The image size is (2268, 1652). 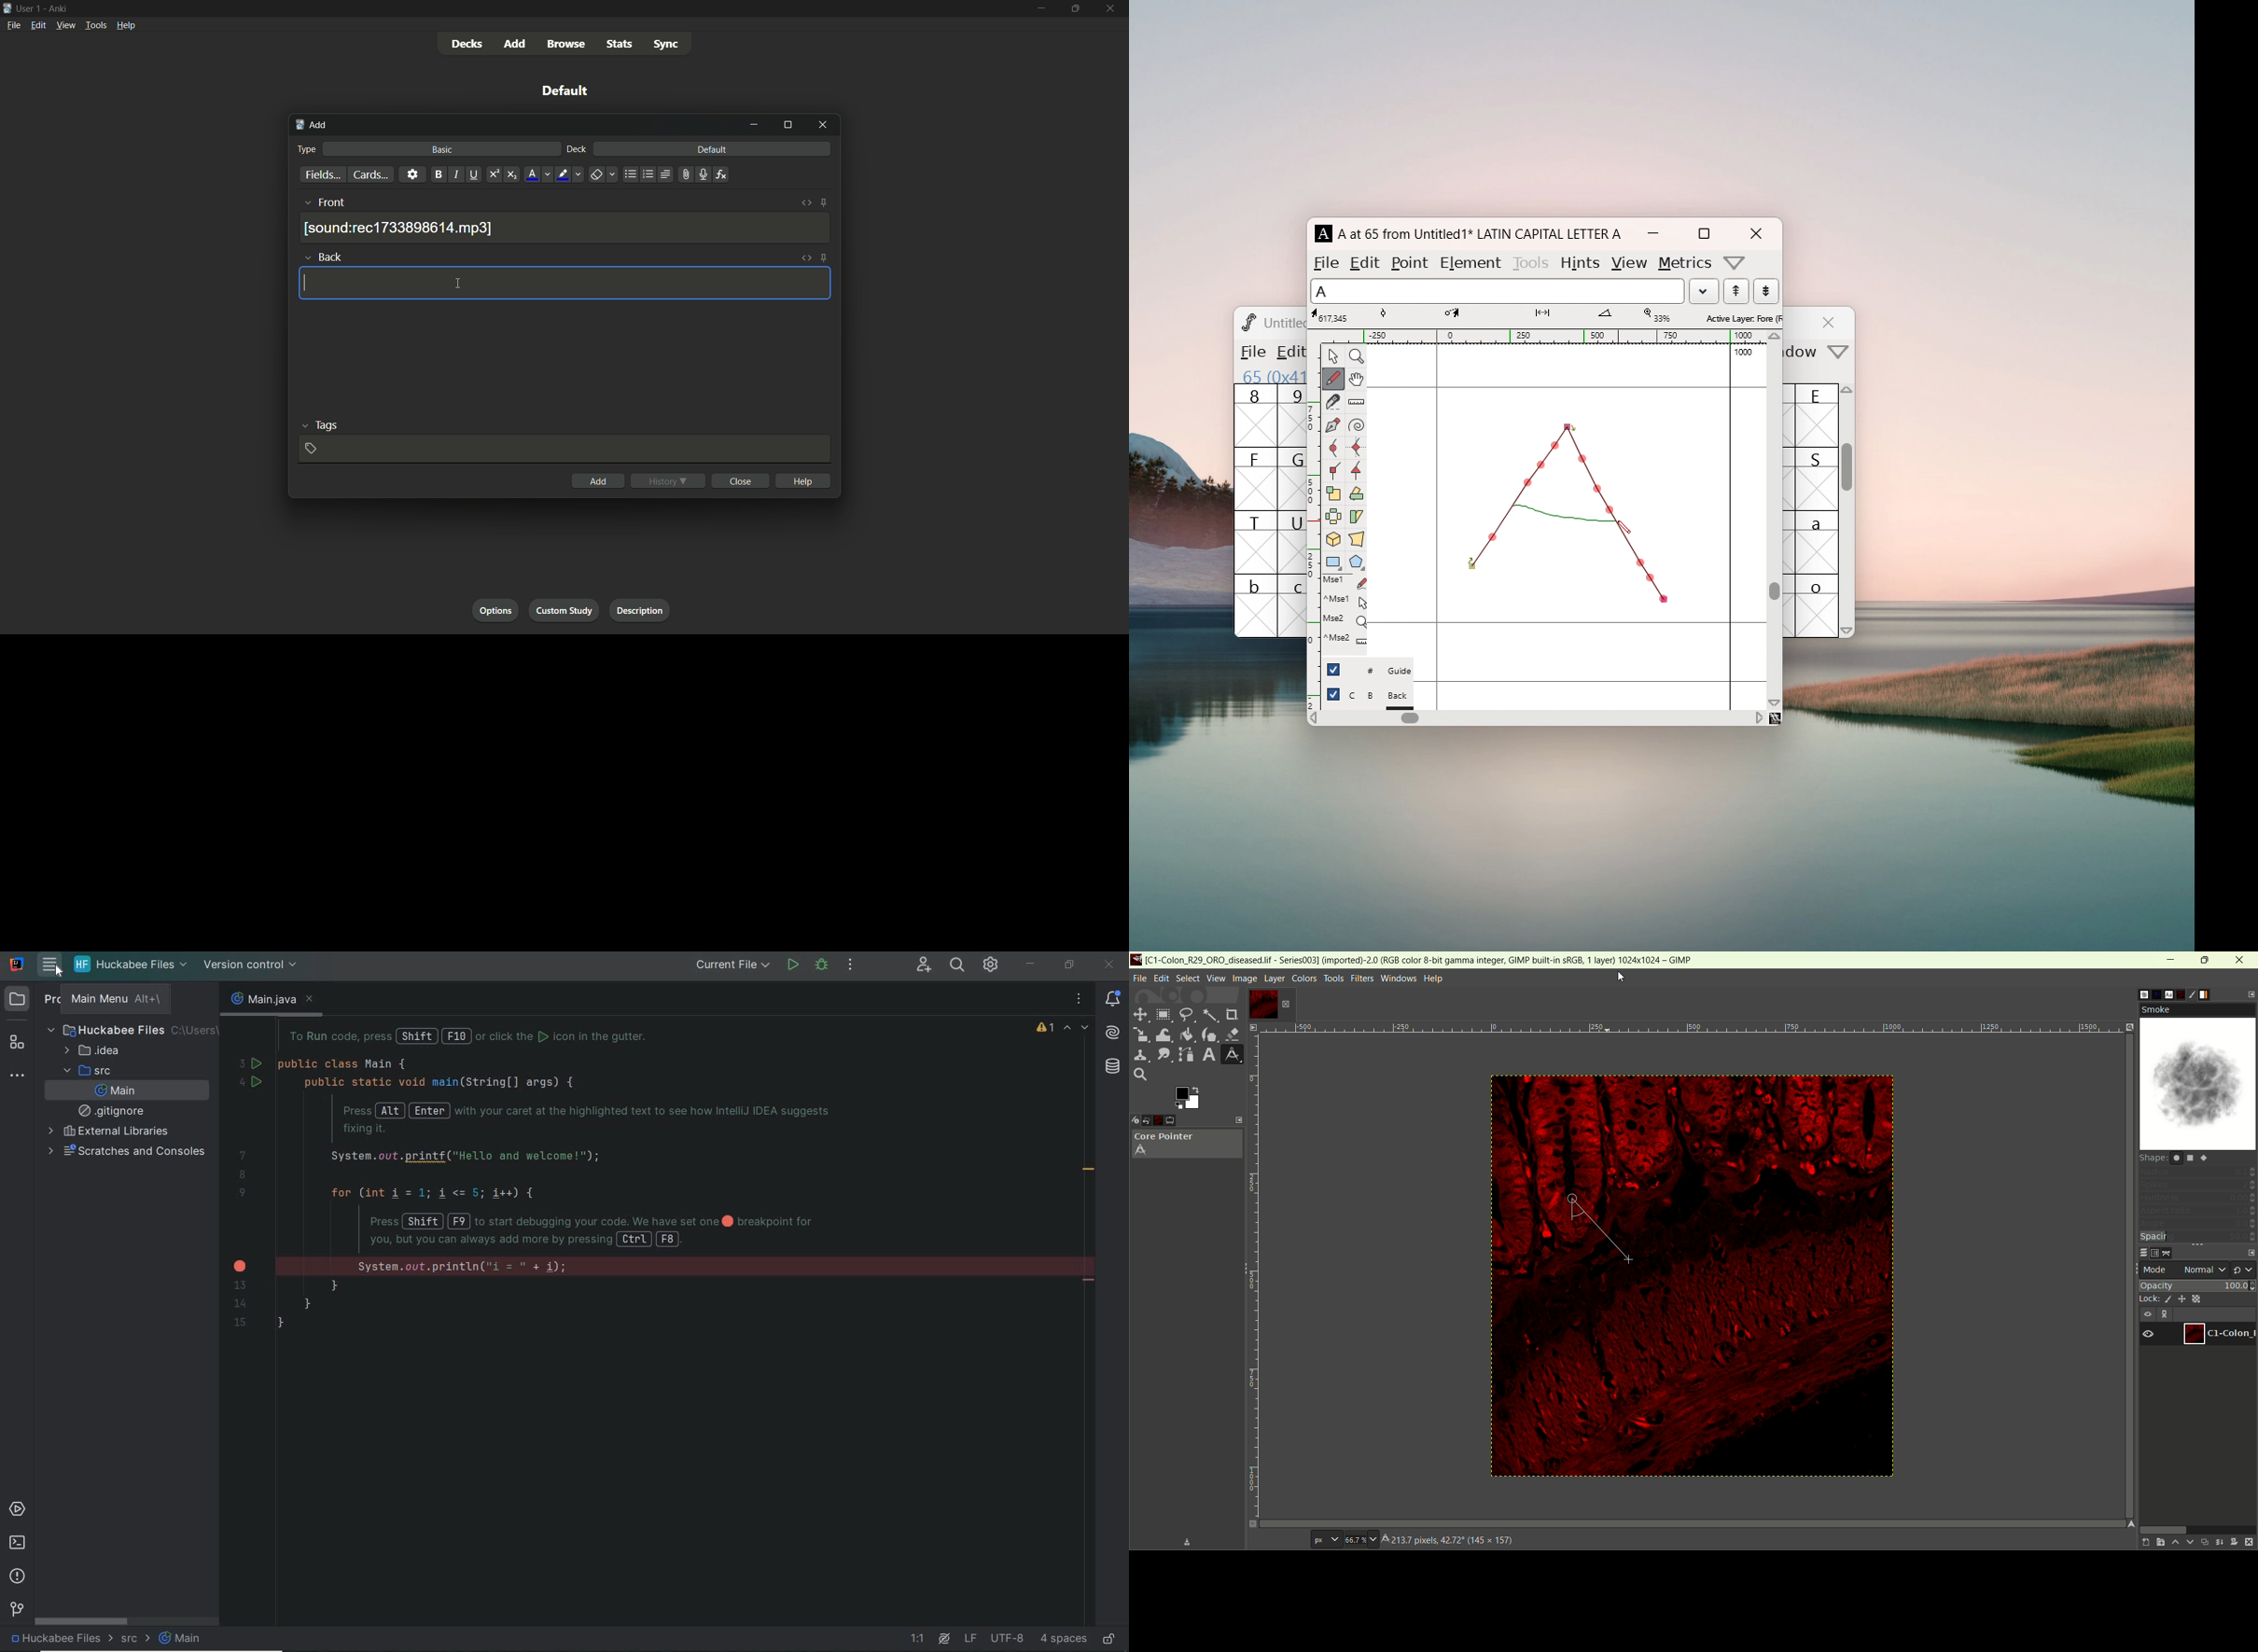 What do you see at coordinates (1040, 8) in the screenshot?
I see `minimize` at bounding box center [1040, 8].